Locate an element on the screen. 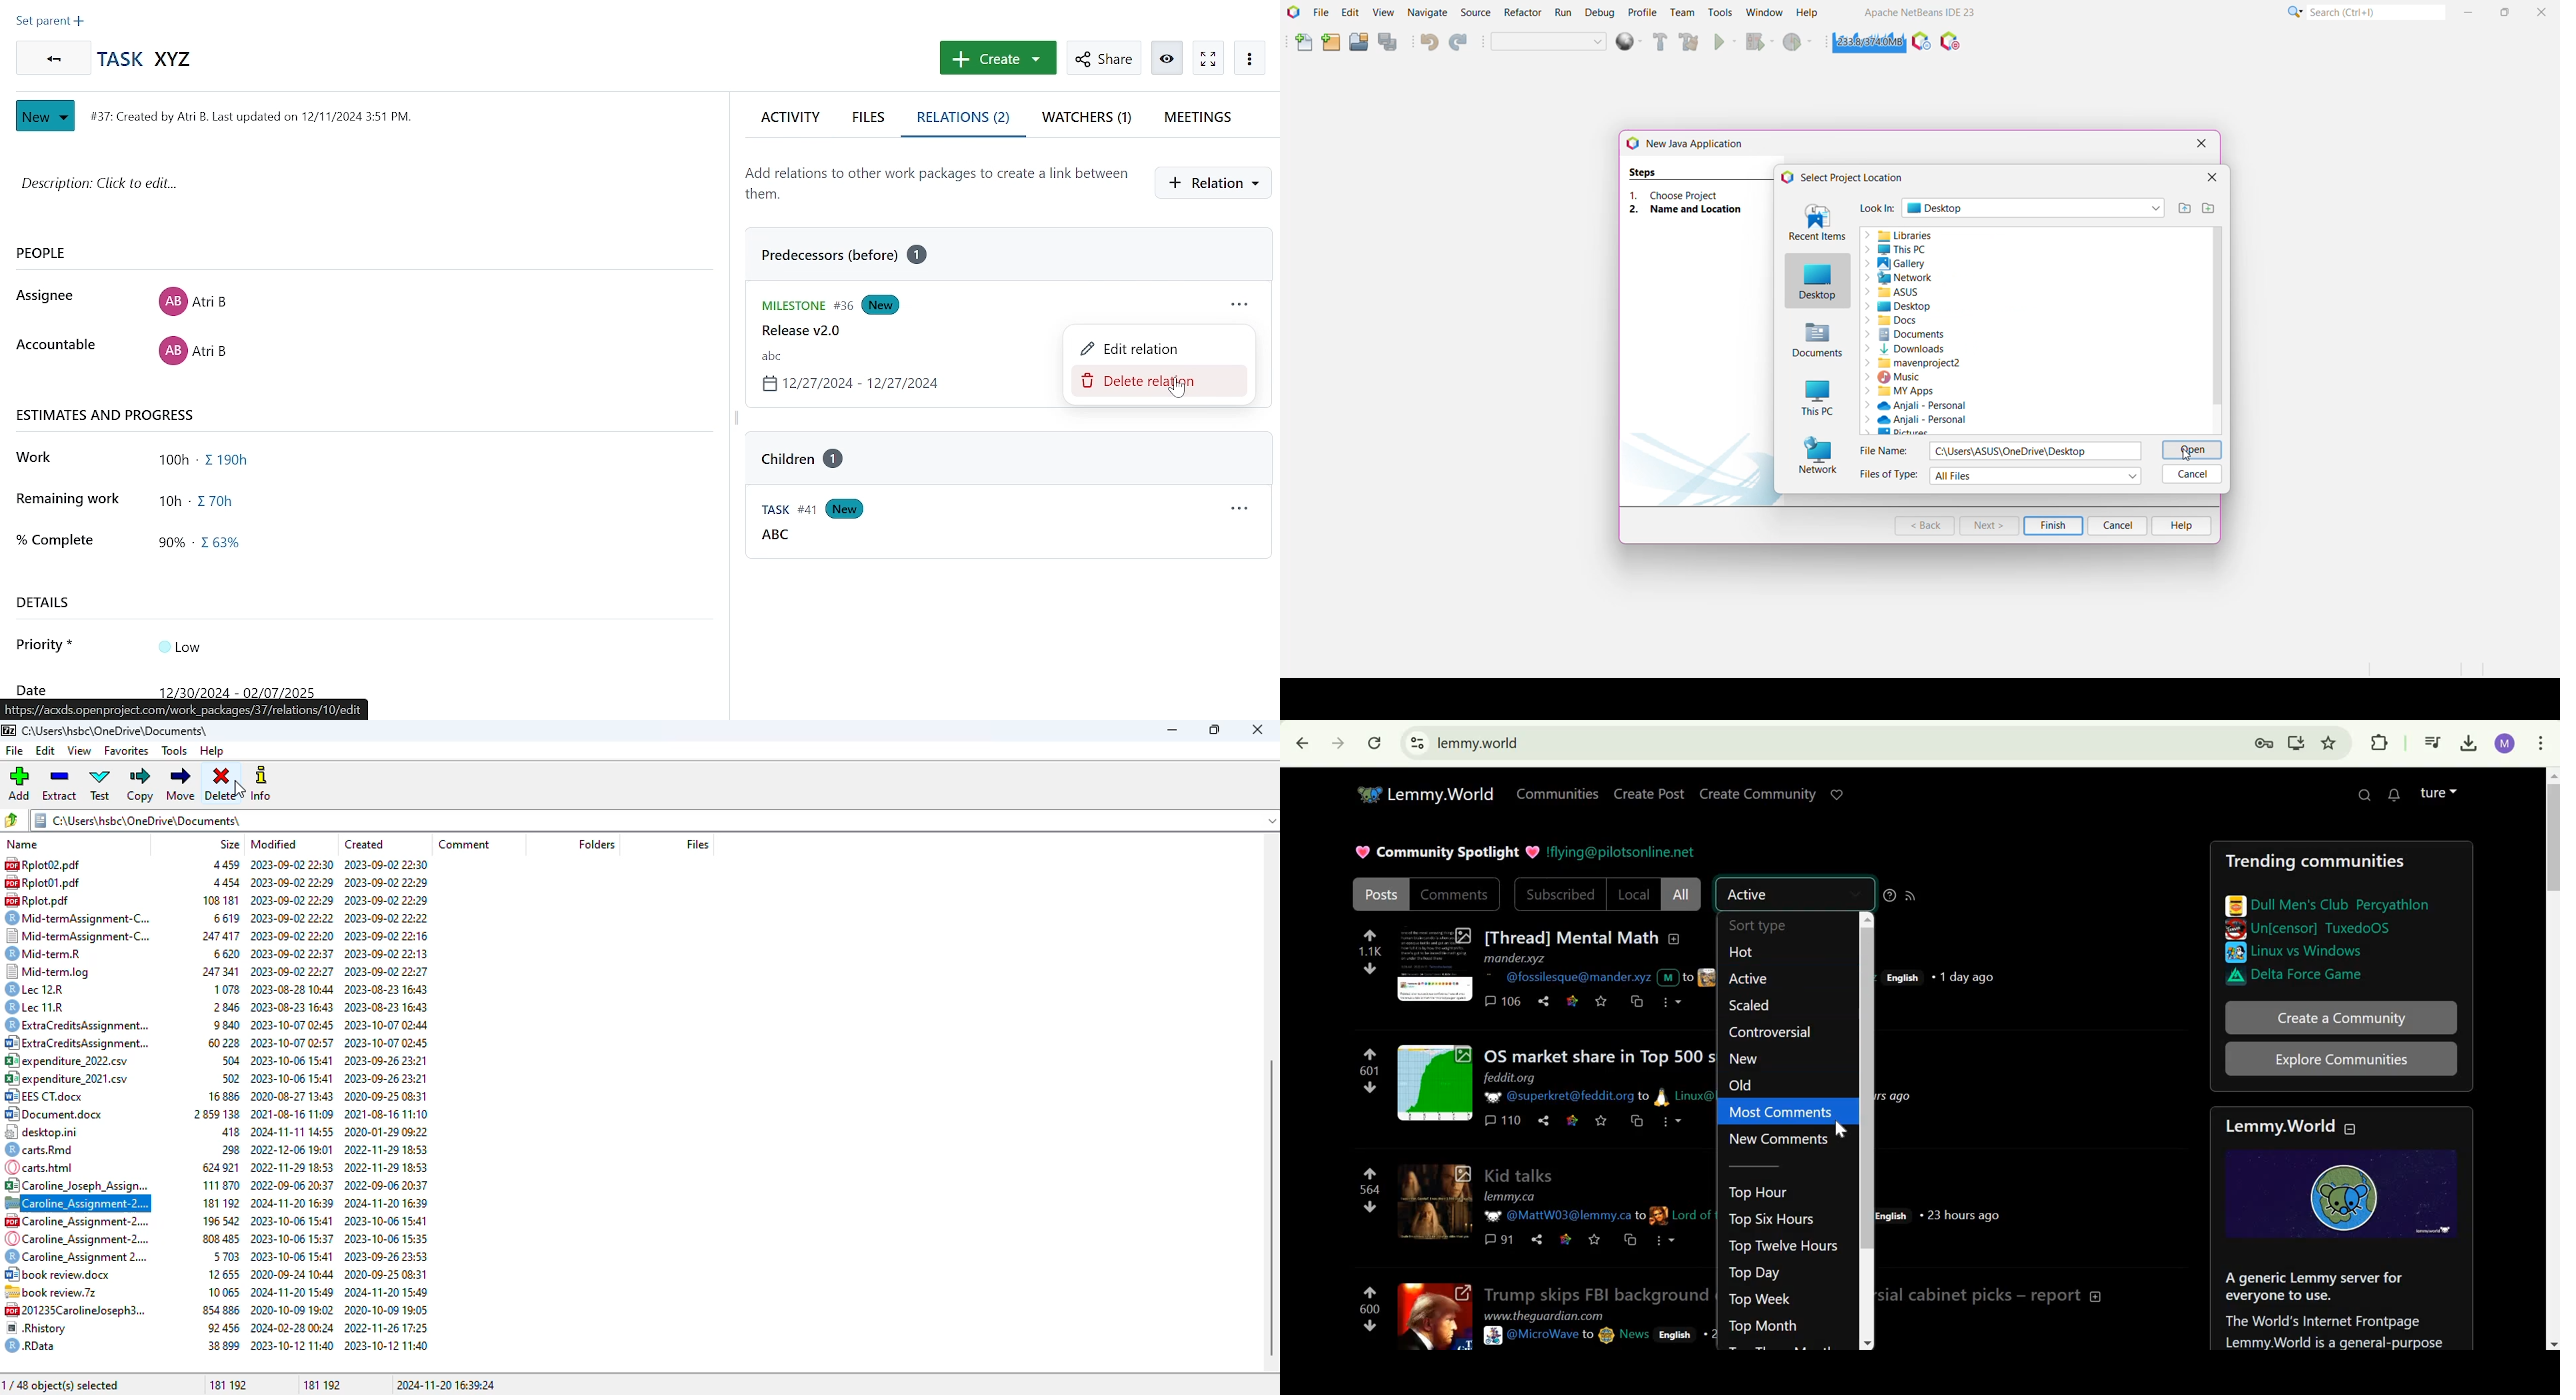  Explore communities is located at coordinates (2344, 1059).